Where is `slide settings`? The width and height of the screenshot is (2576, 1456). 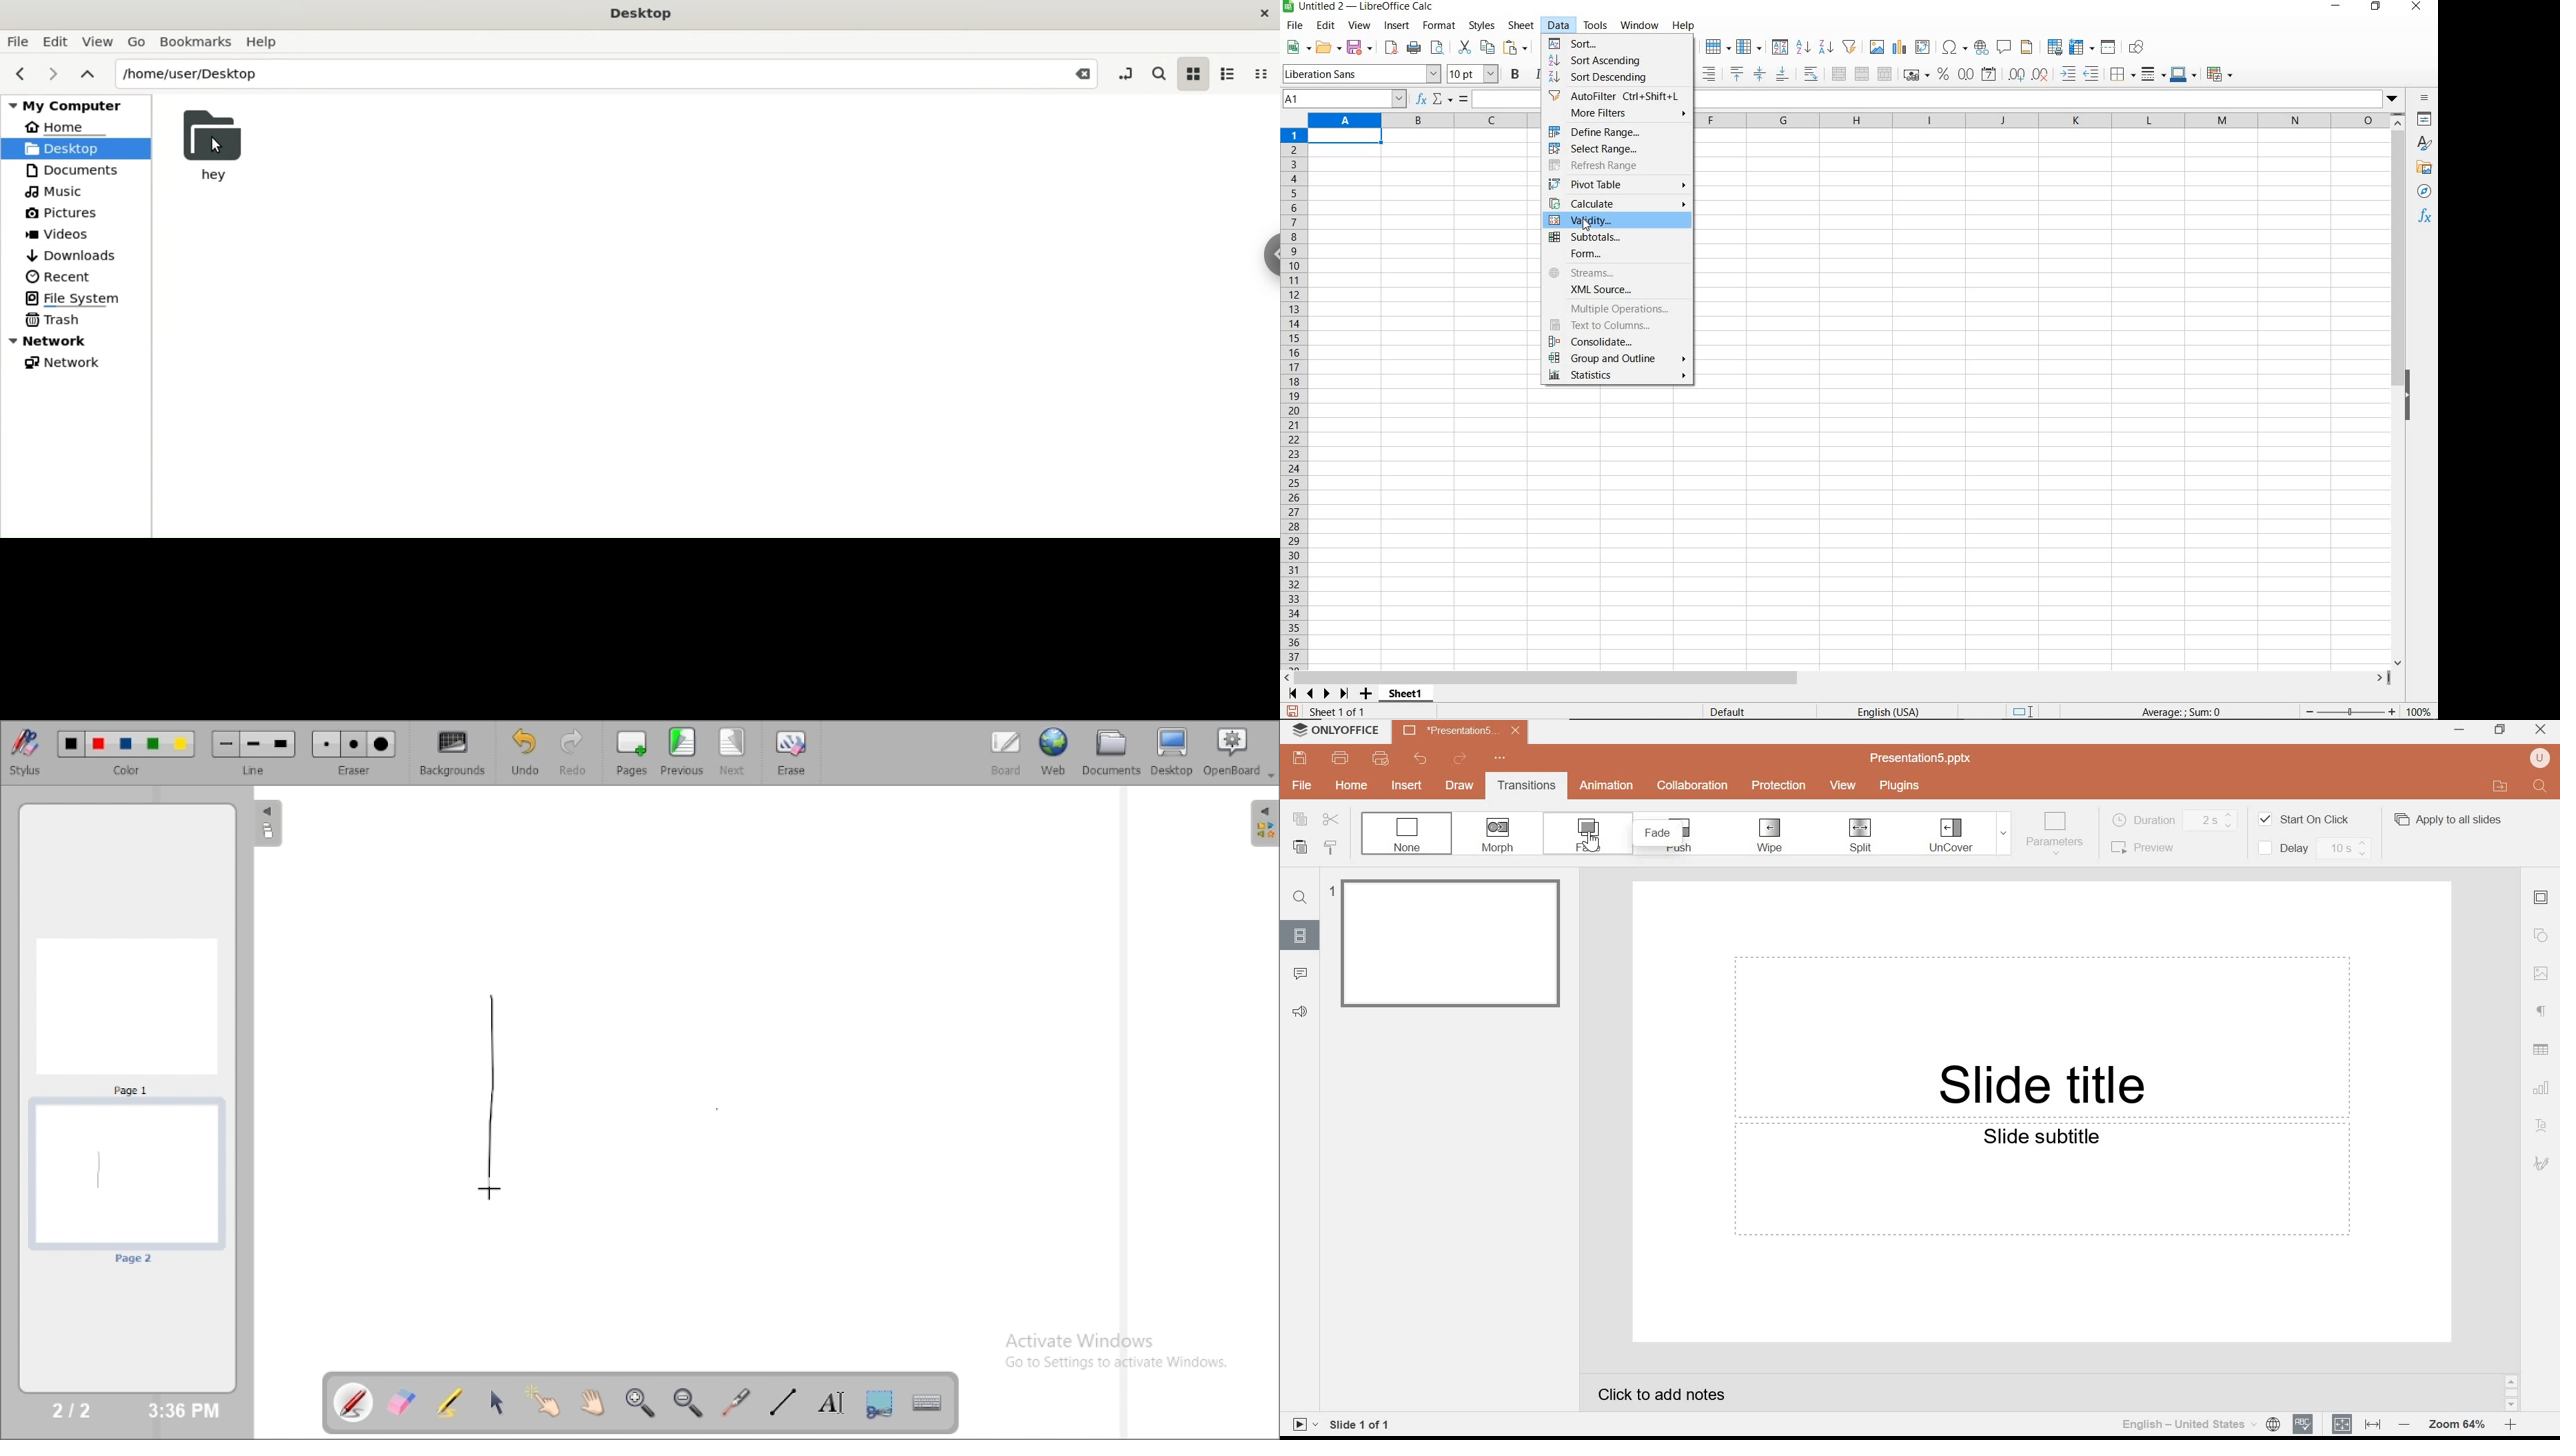 slide settings is located at coordinates (2541, 897).